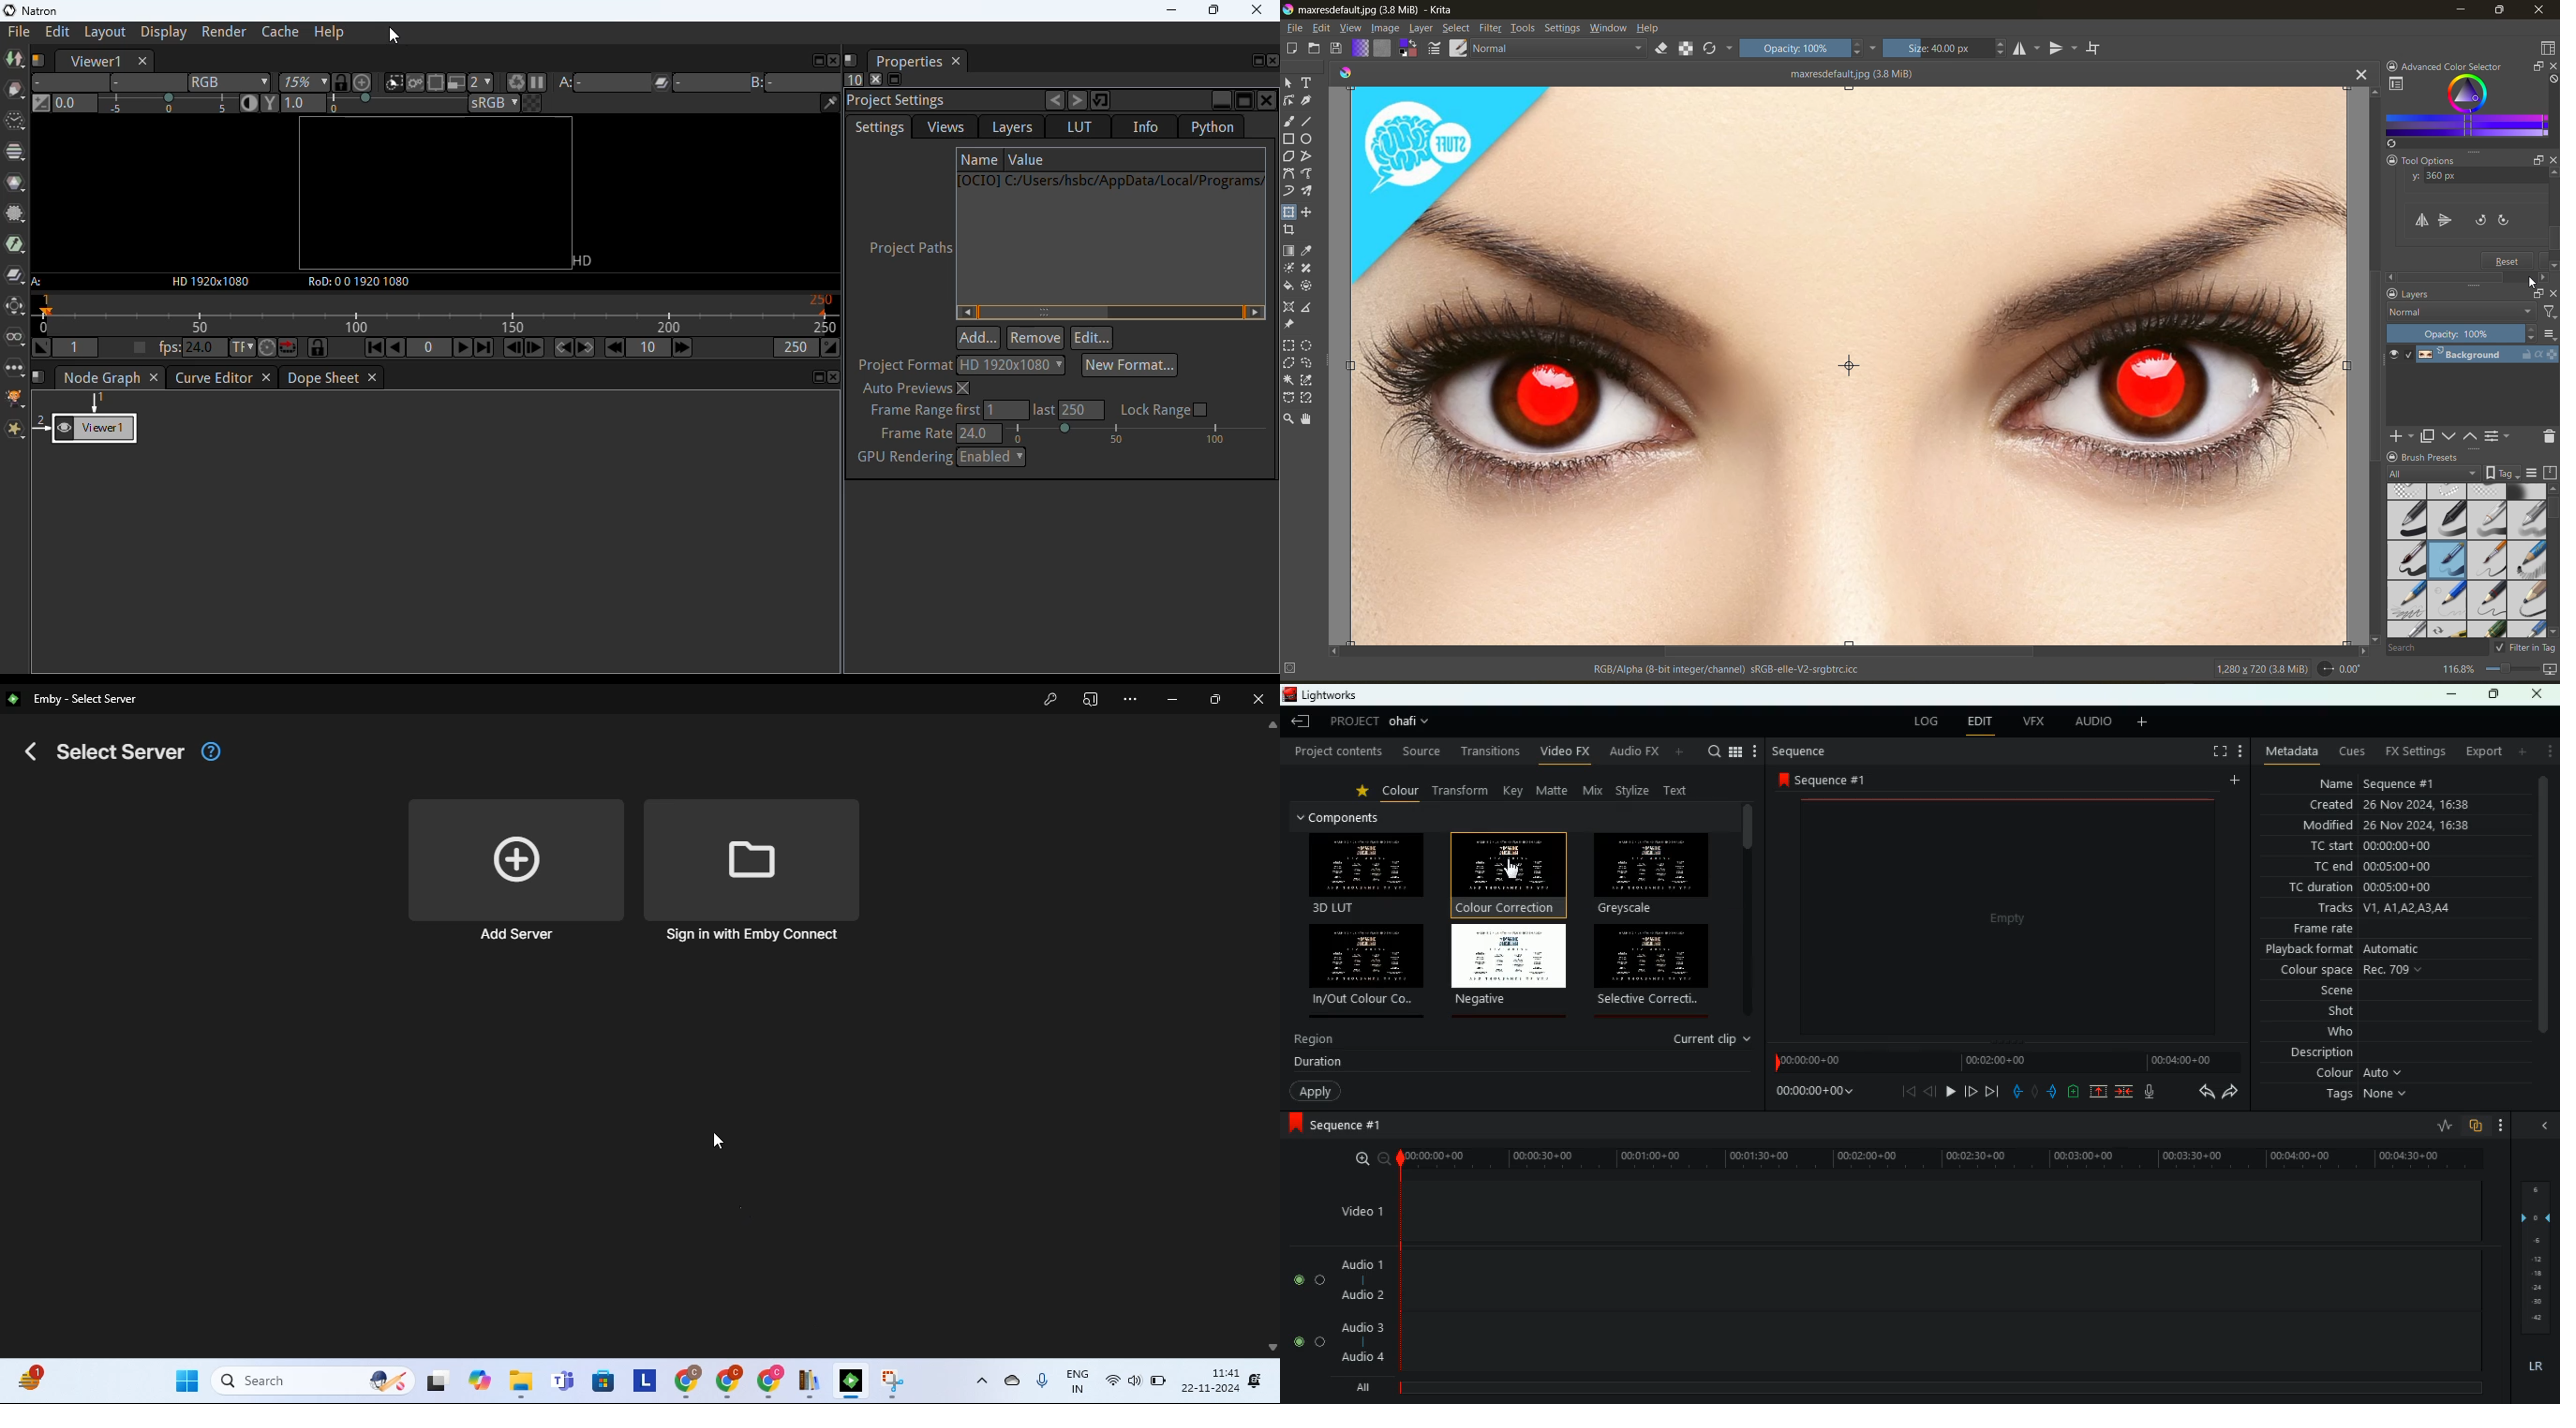  I want to click on microsoft, so click(605, 1383).